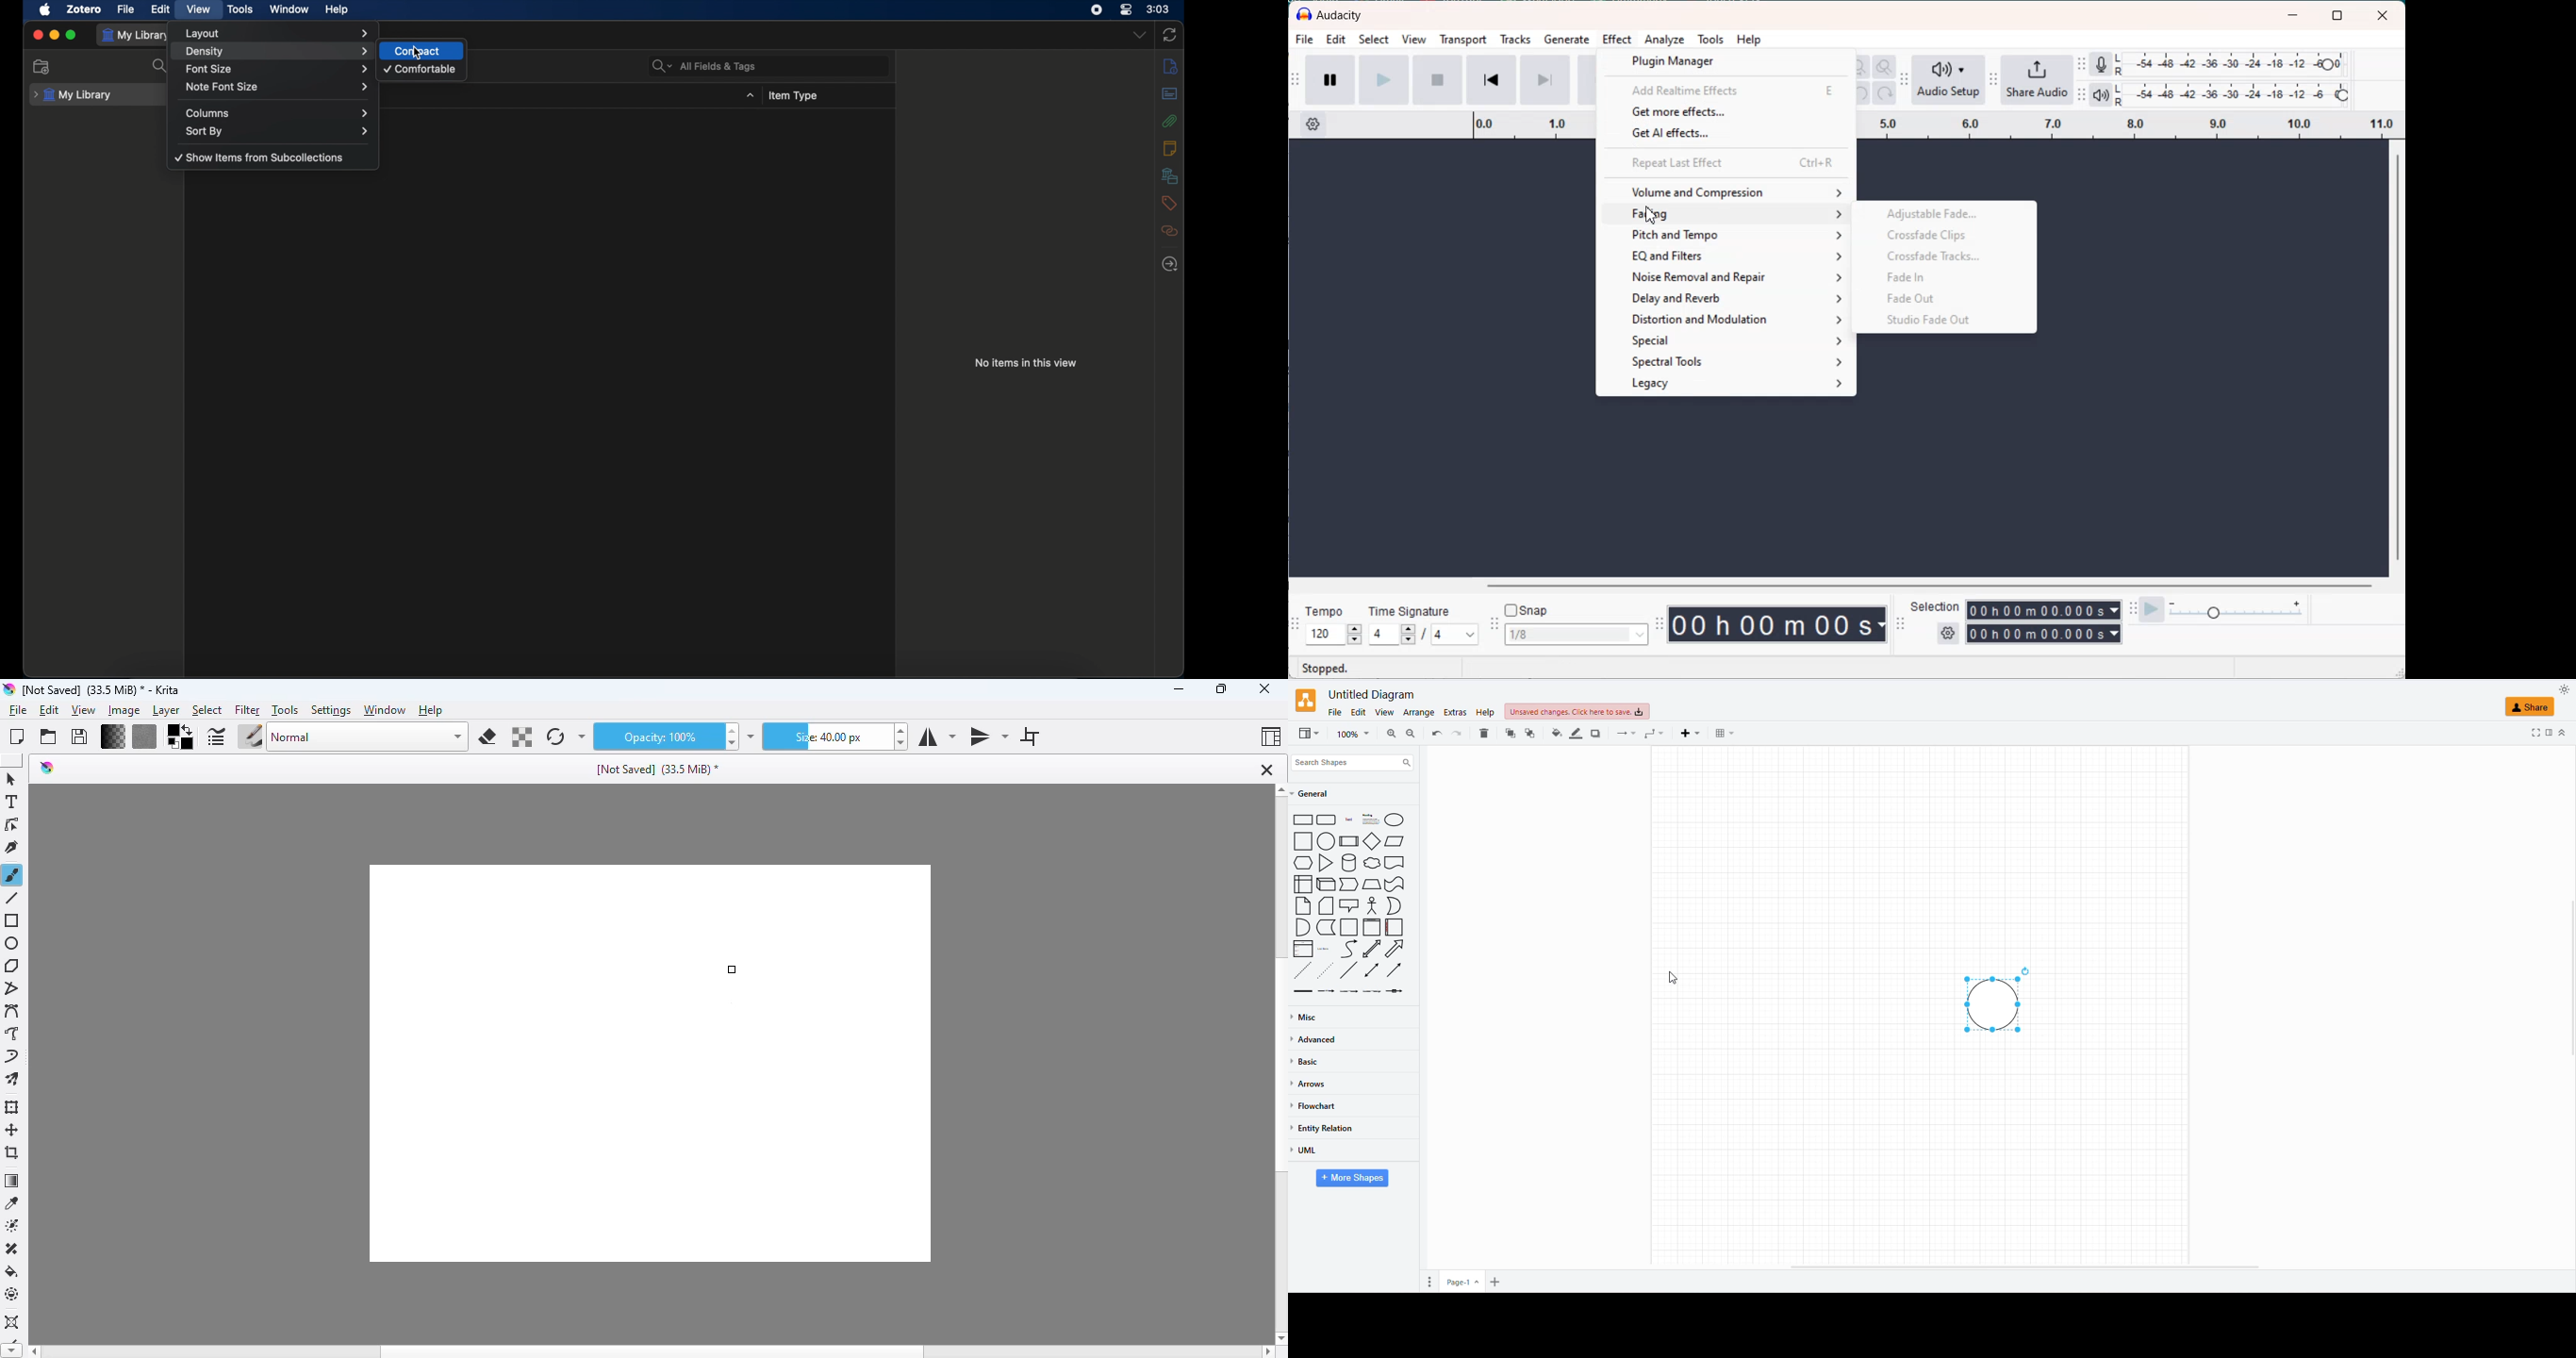  What do you see at coordinates (278, 86) in the screenshot?
I see `note font size` at bounding box center [278, 86].